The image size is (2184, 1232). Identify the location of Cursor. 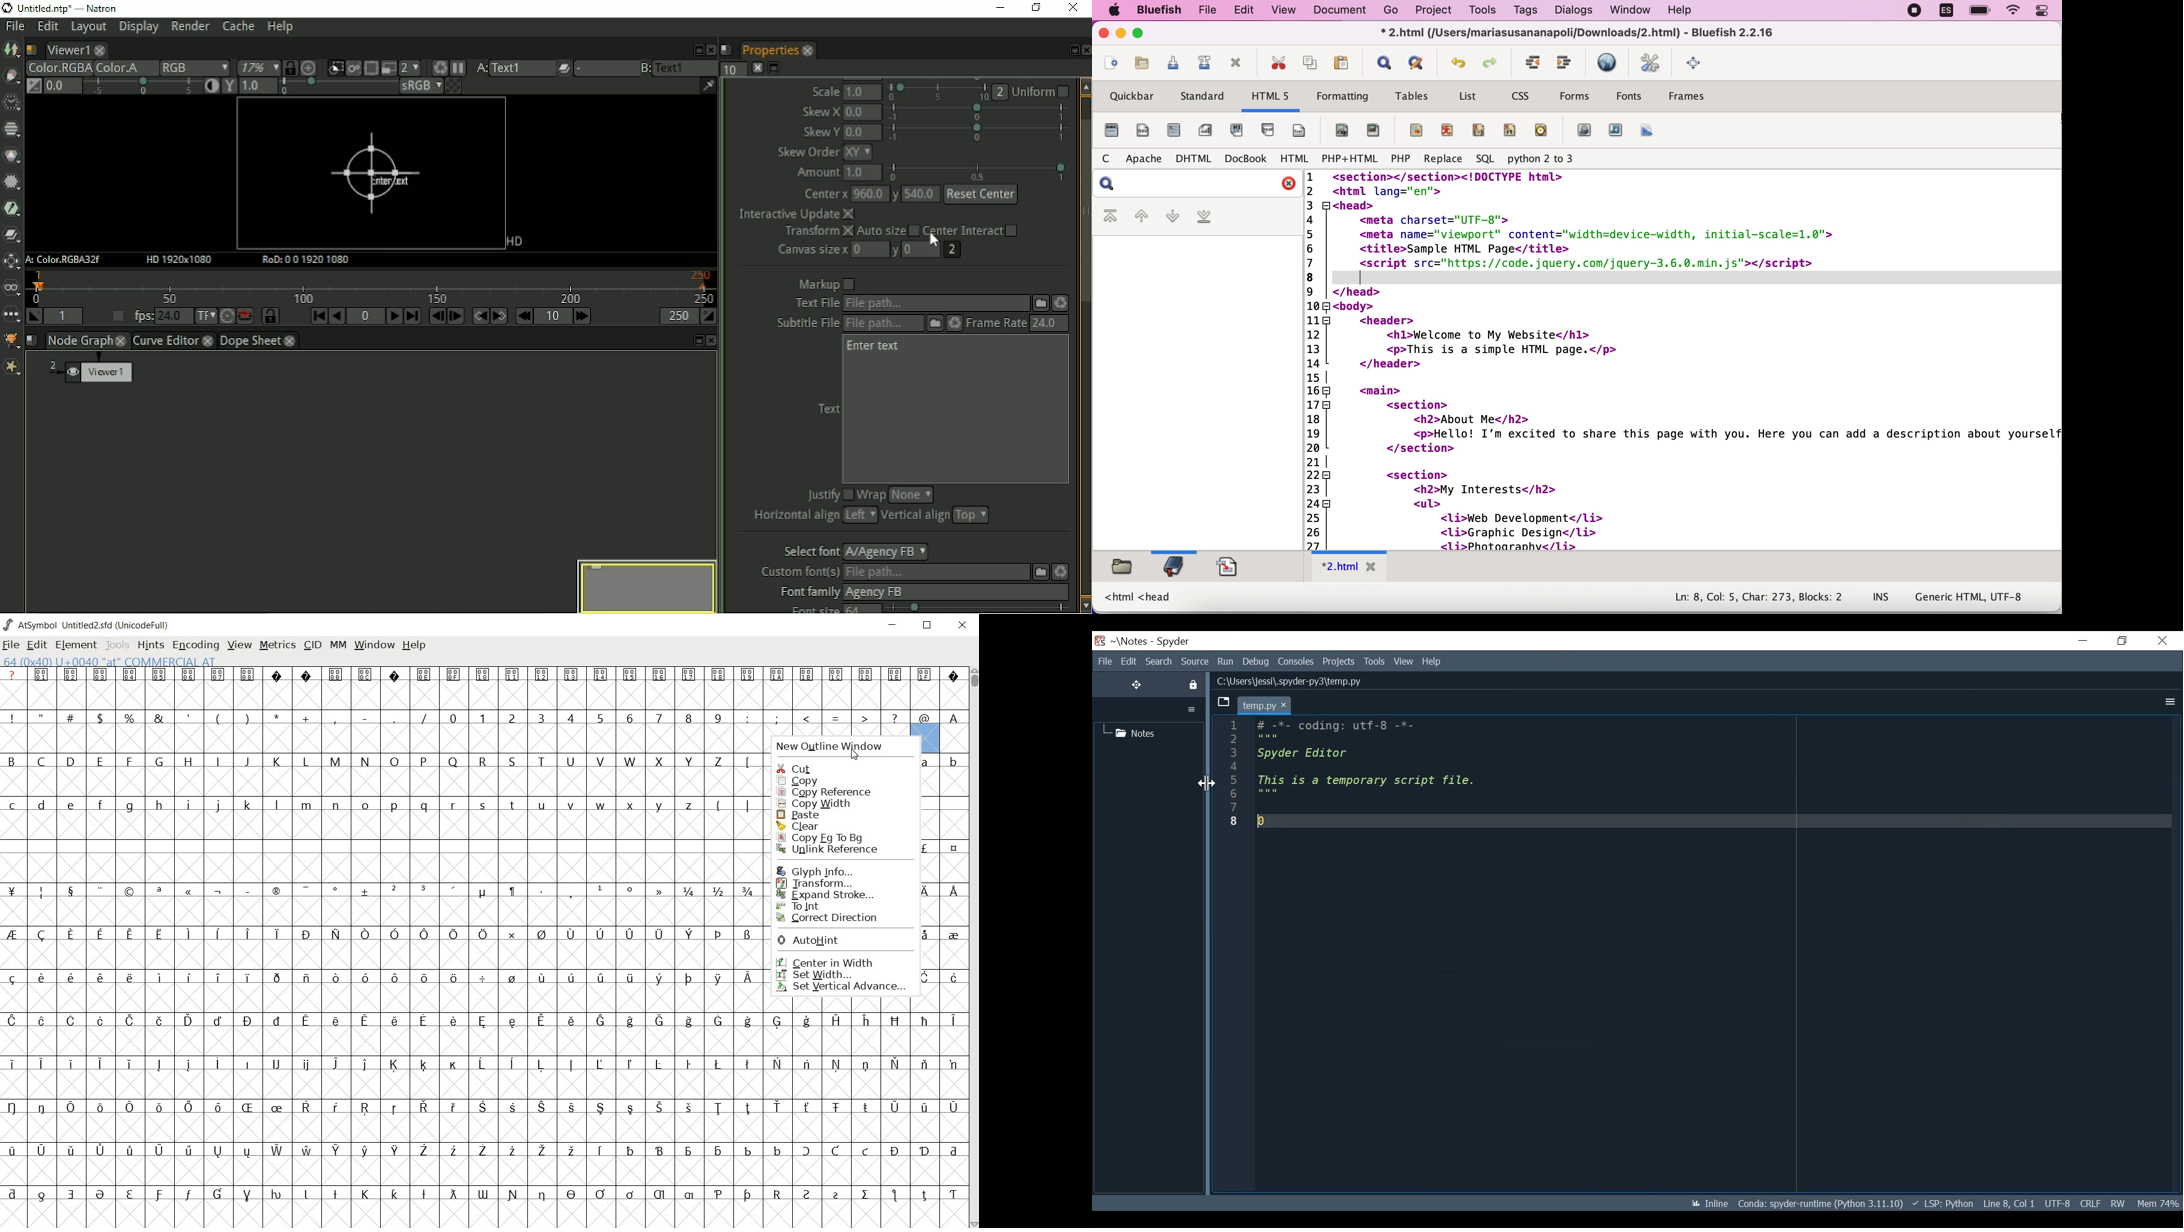
(1206, 785).